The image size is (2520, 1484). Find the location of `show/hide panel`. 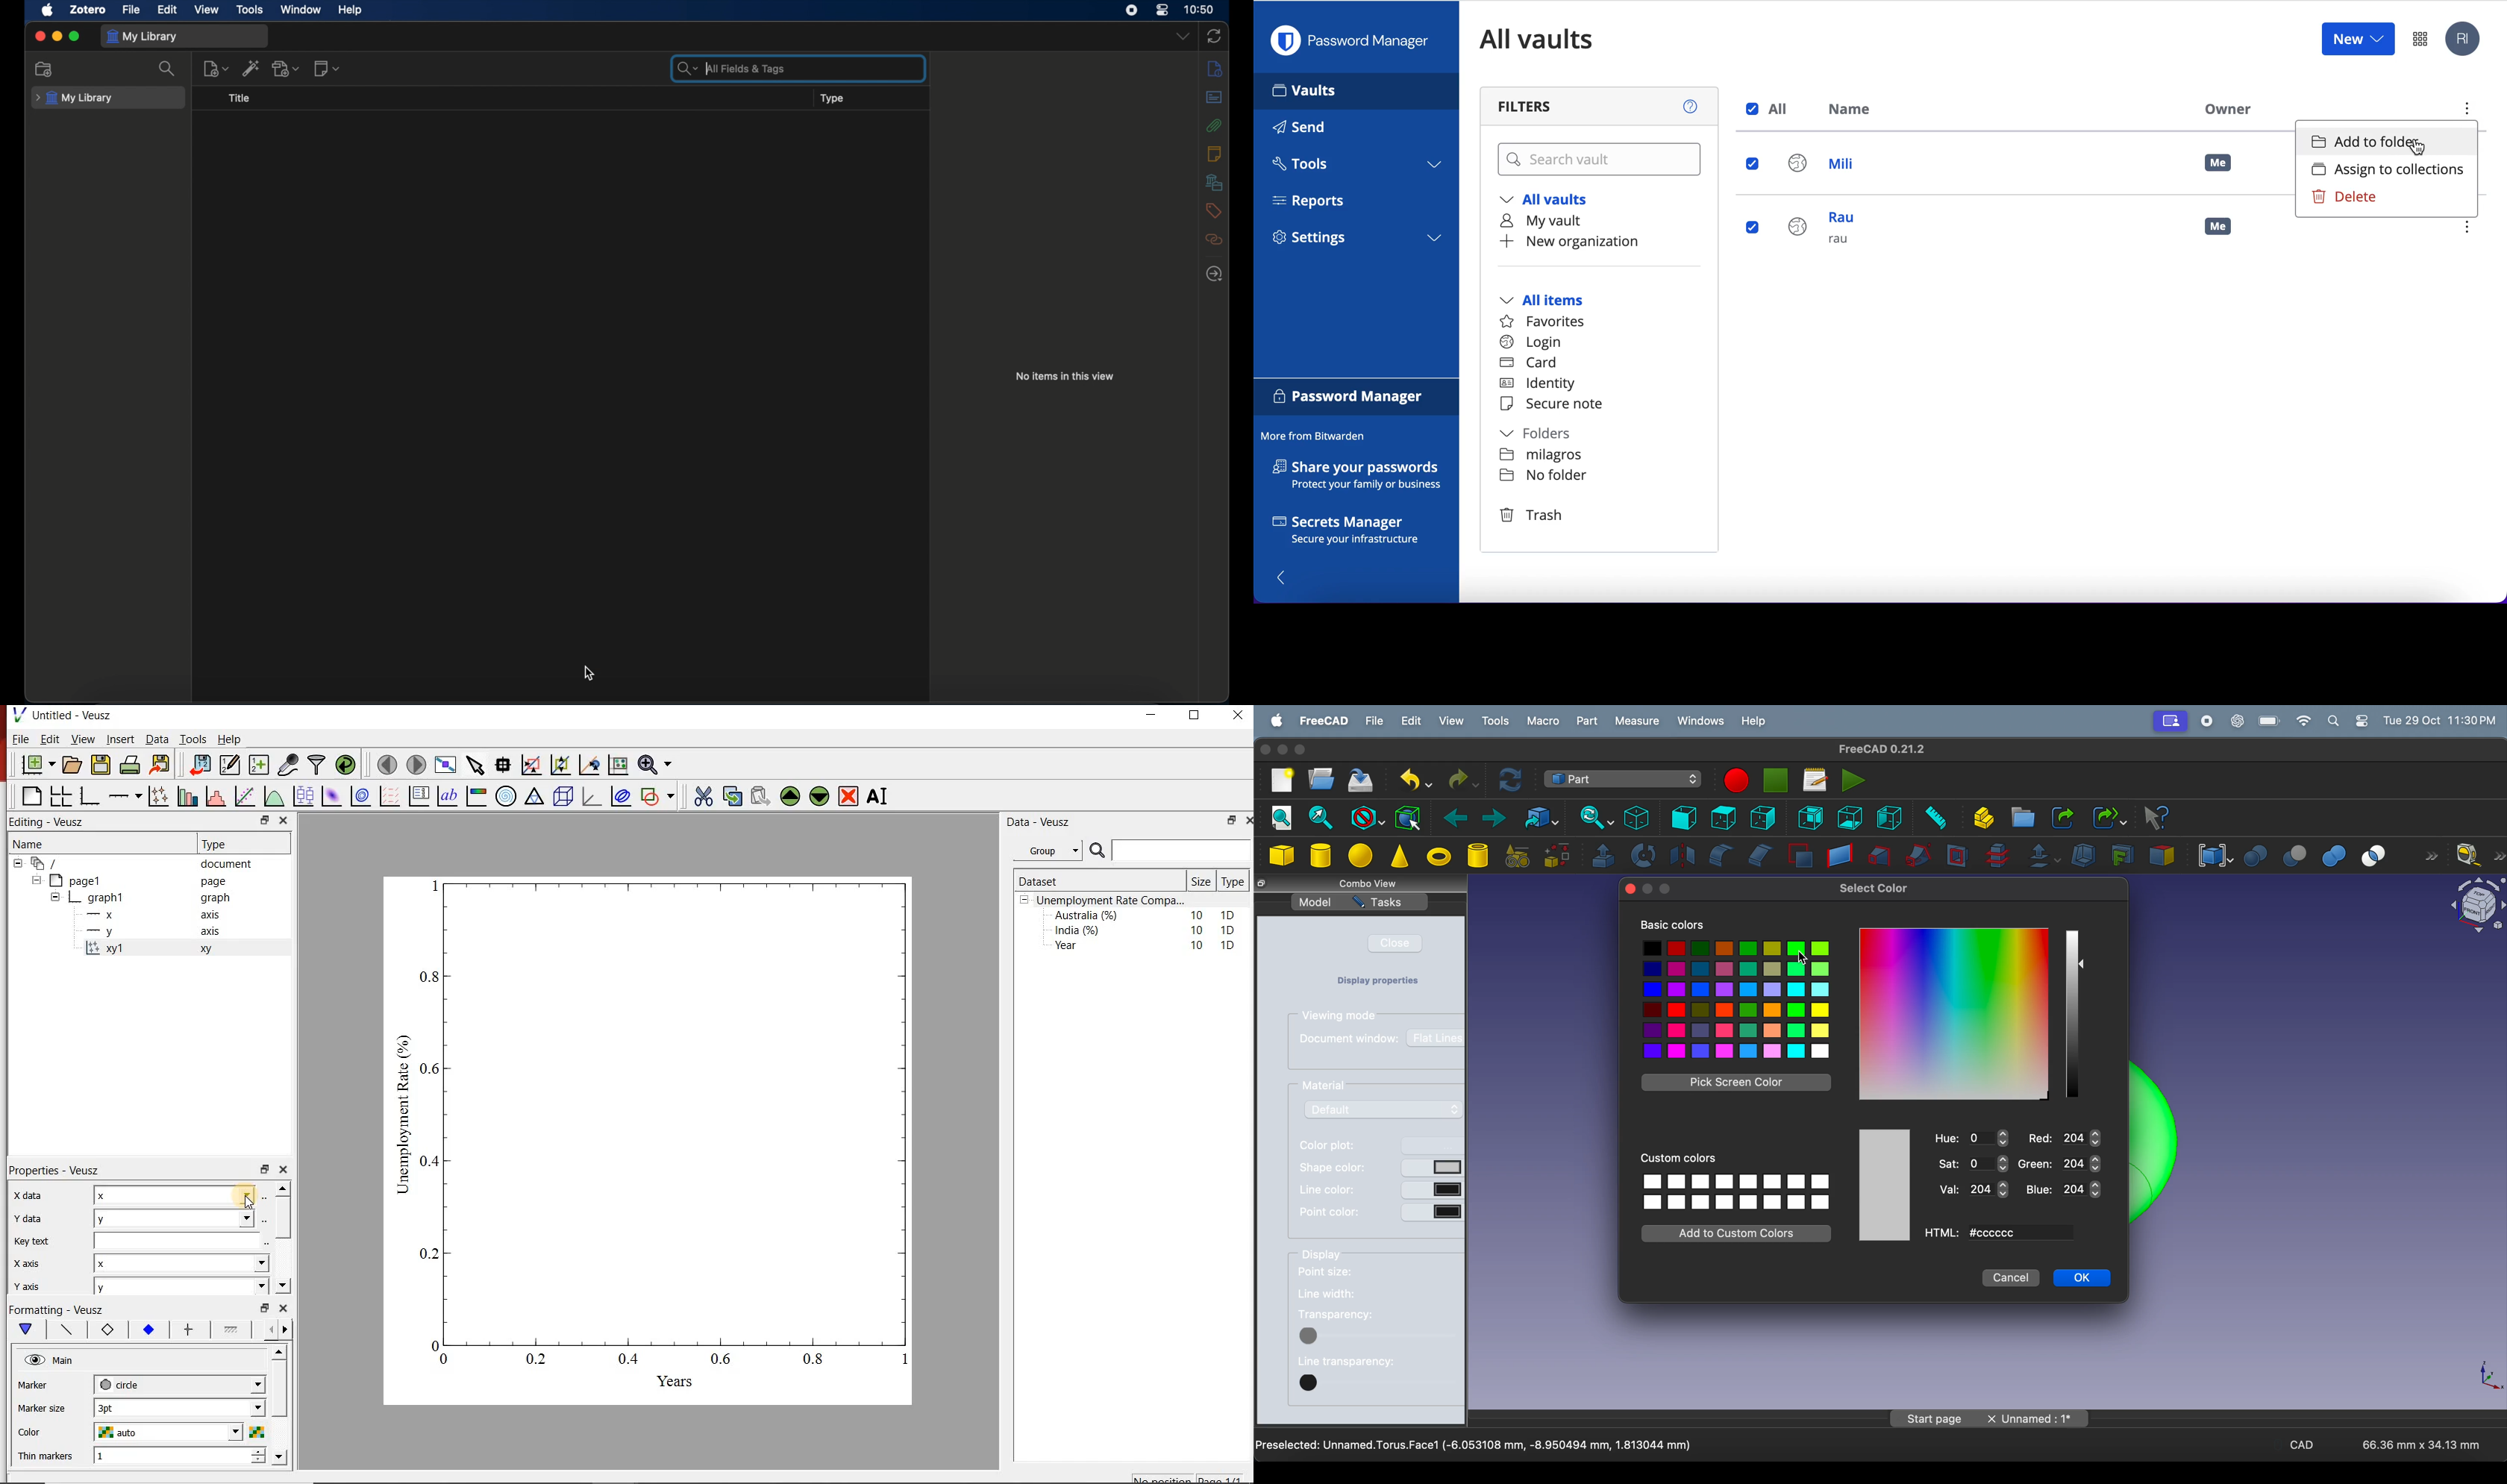

show/hide panel is located at coordinates (1286, 577).